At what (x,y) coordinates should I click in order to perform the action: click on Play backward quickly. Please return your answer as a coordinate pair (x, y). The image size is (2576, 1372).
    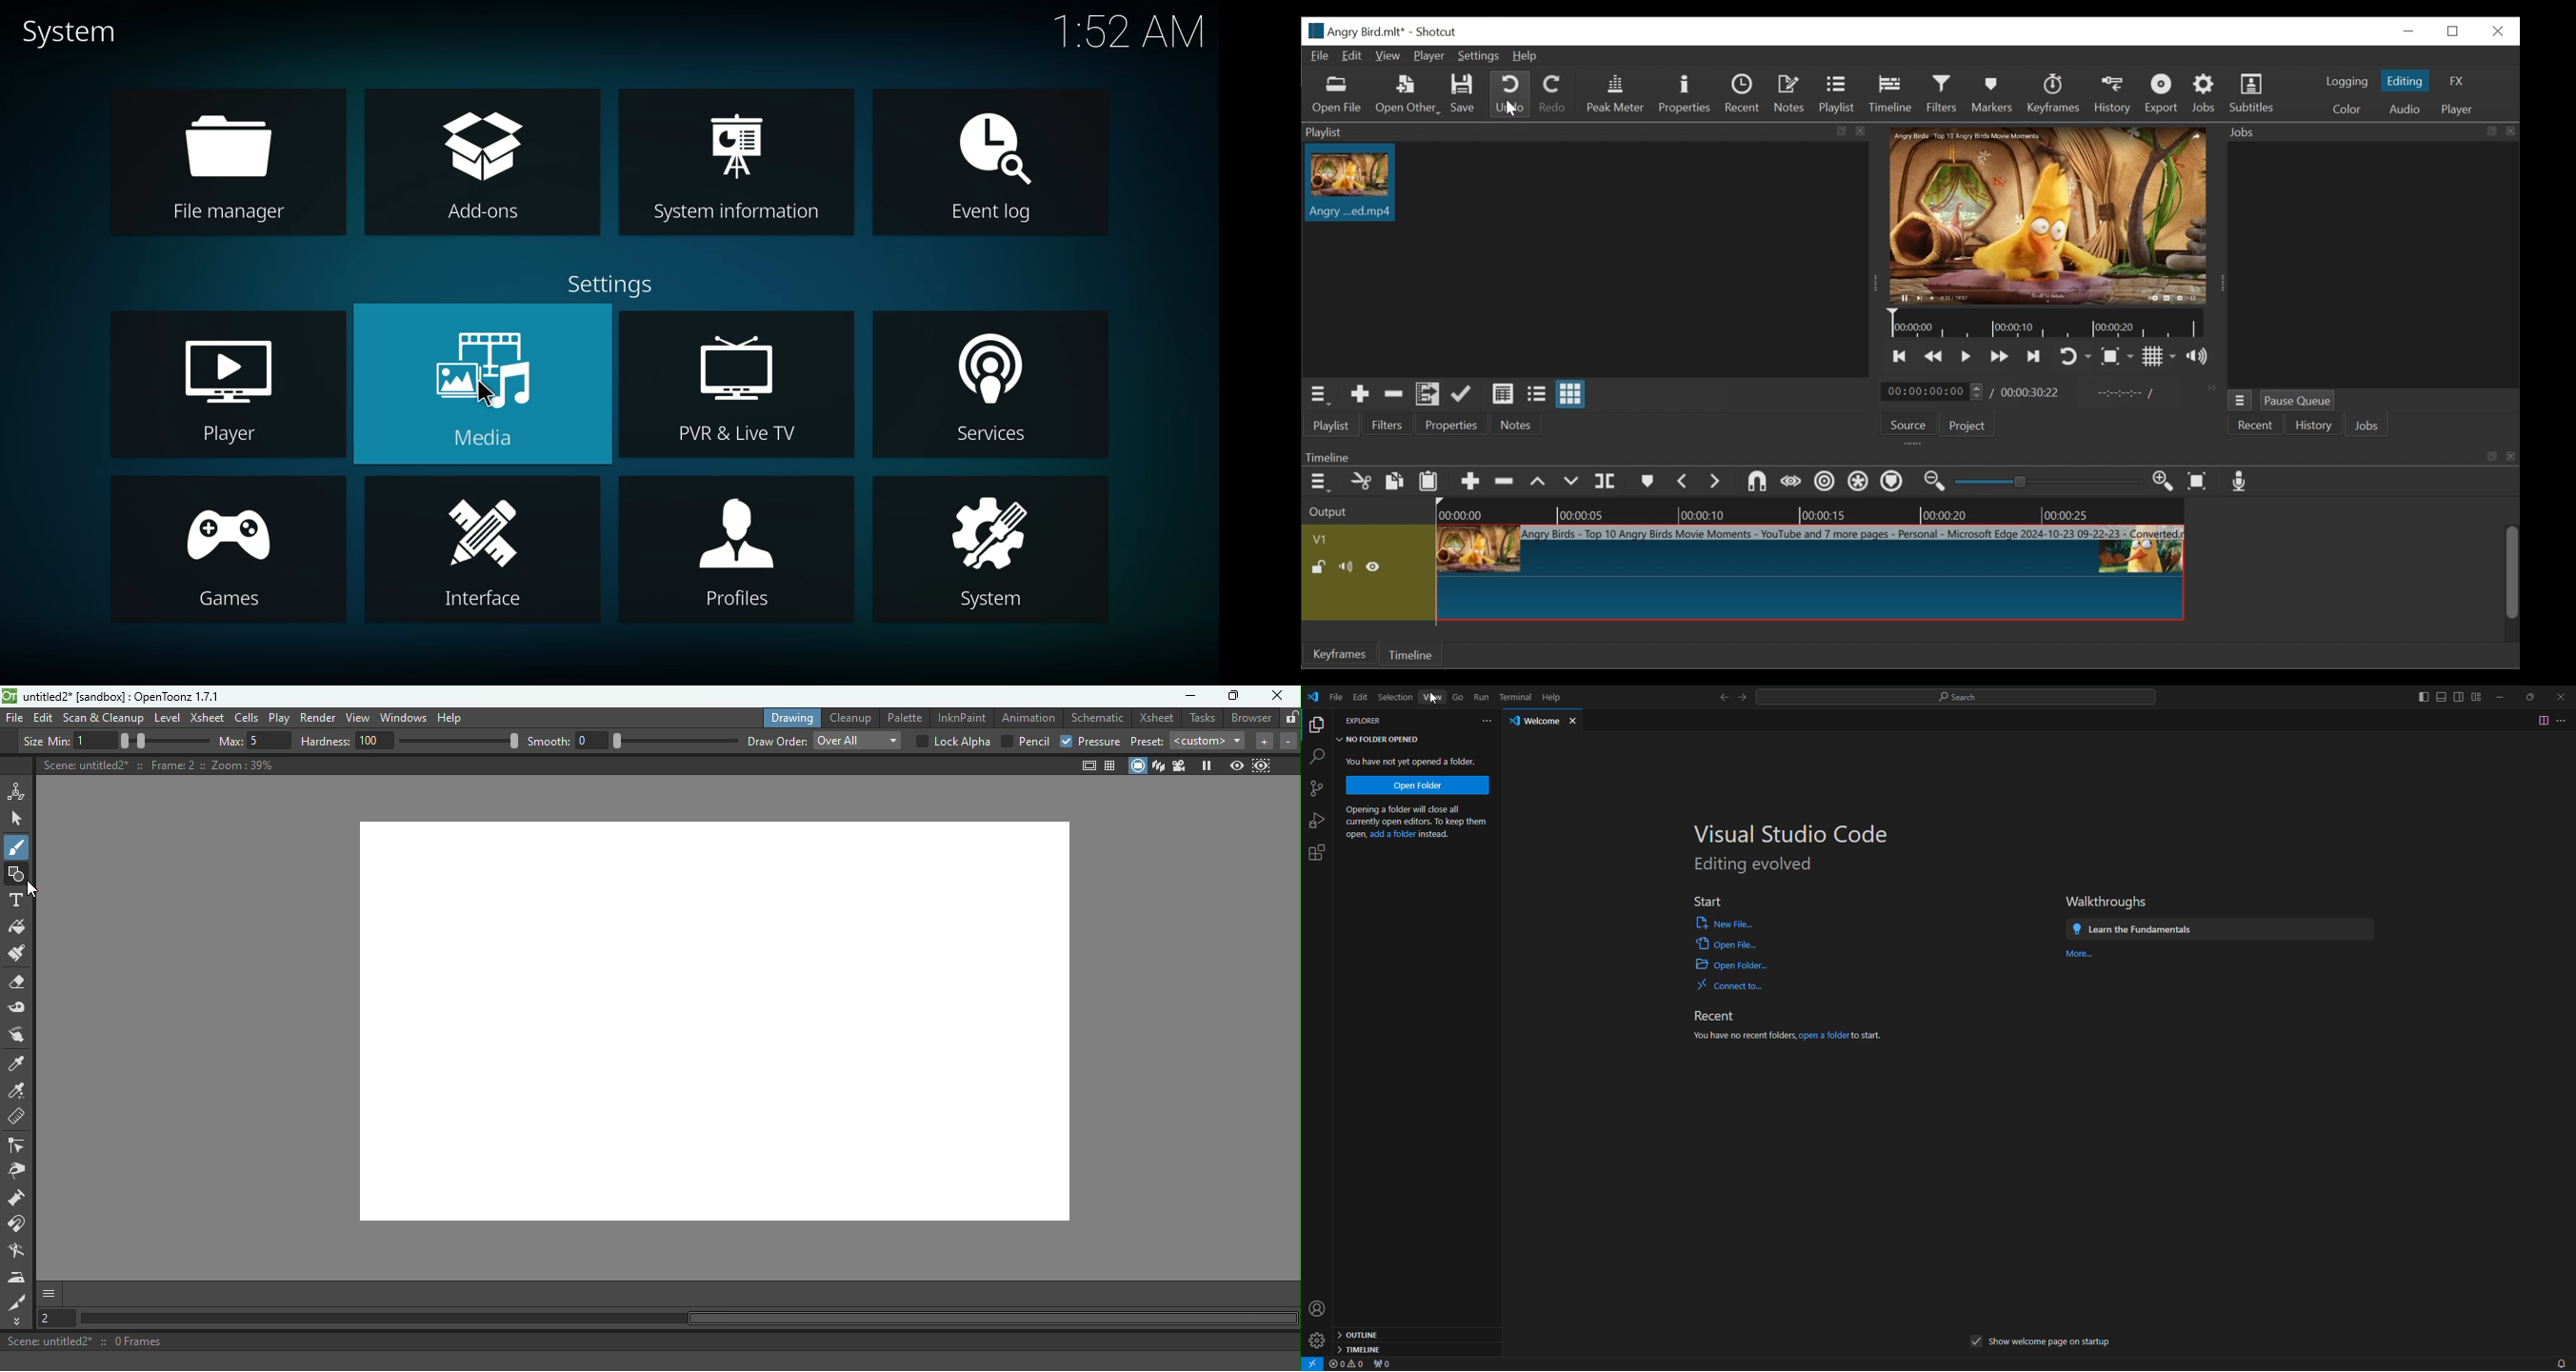
    Looking at the image, I should click on (1932, 356).